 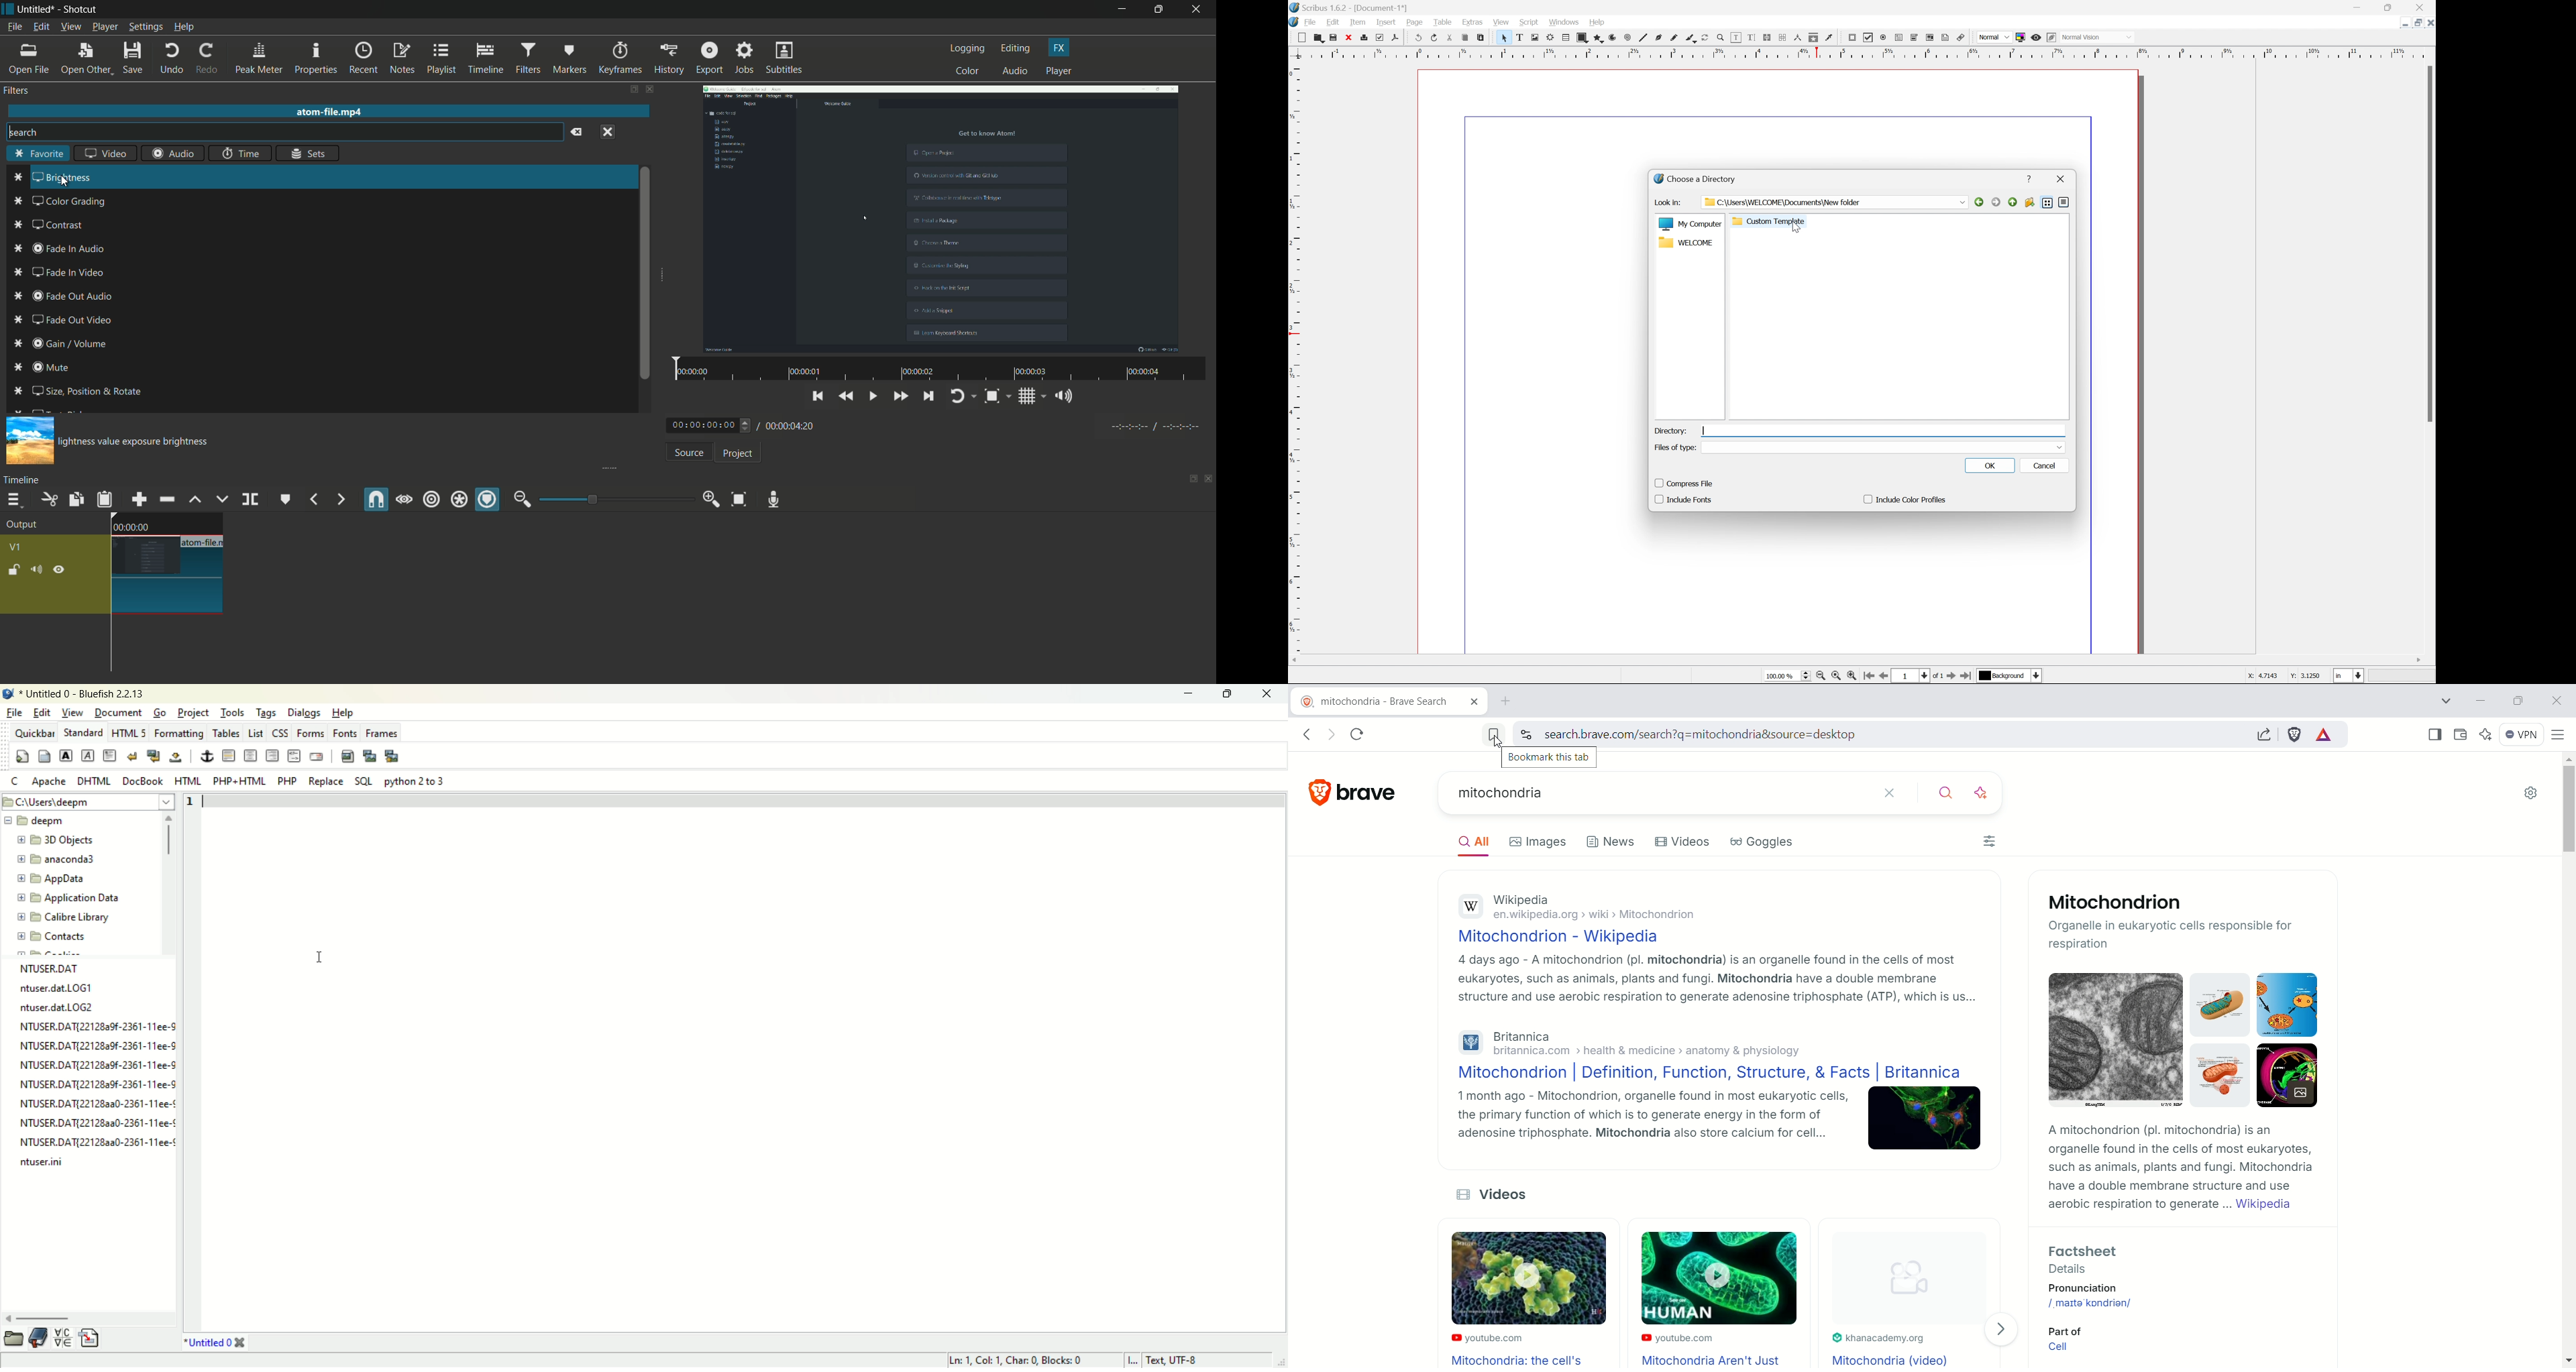 What do you see at coordinates (1830, 38) in the screenshot?
I see `Eye dropper` at bounding box center [1830, 38].